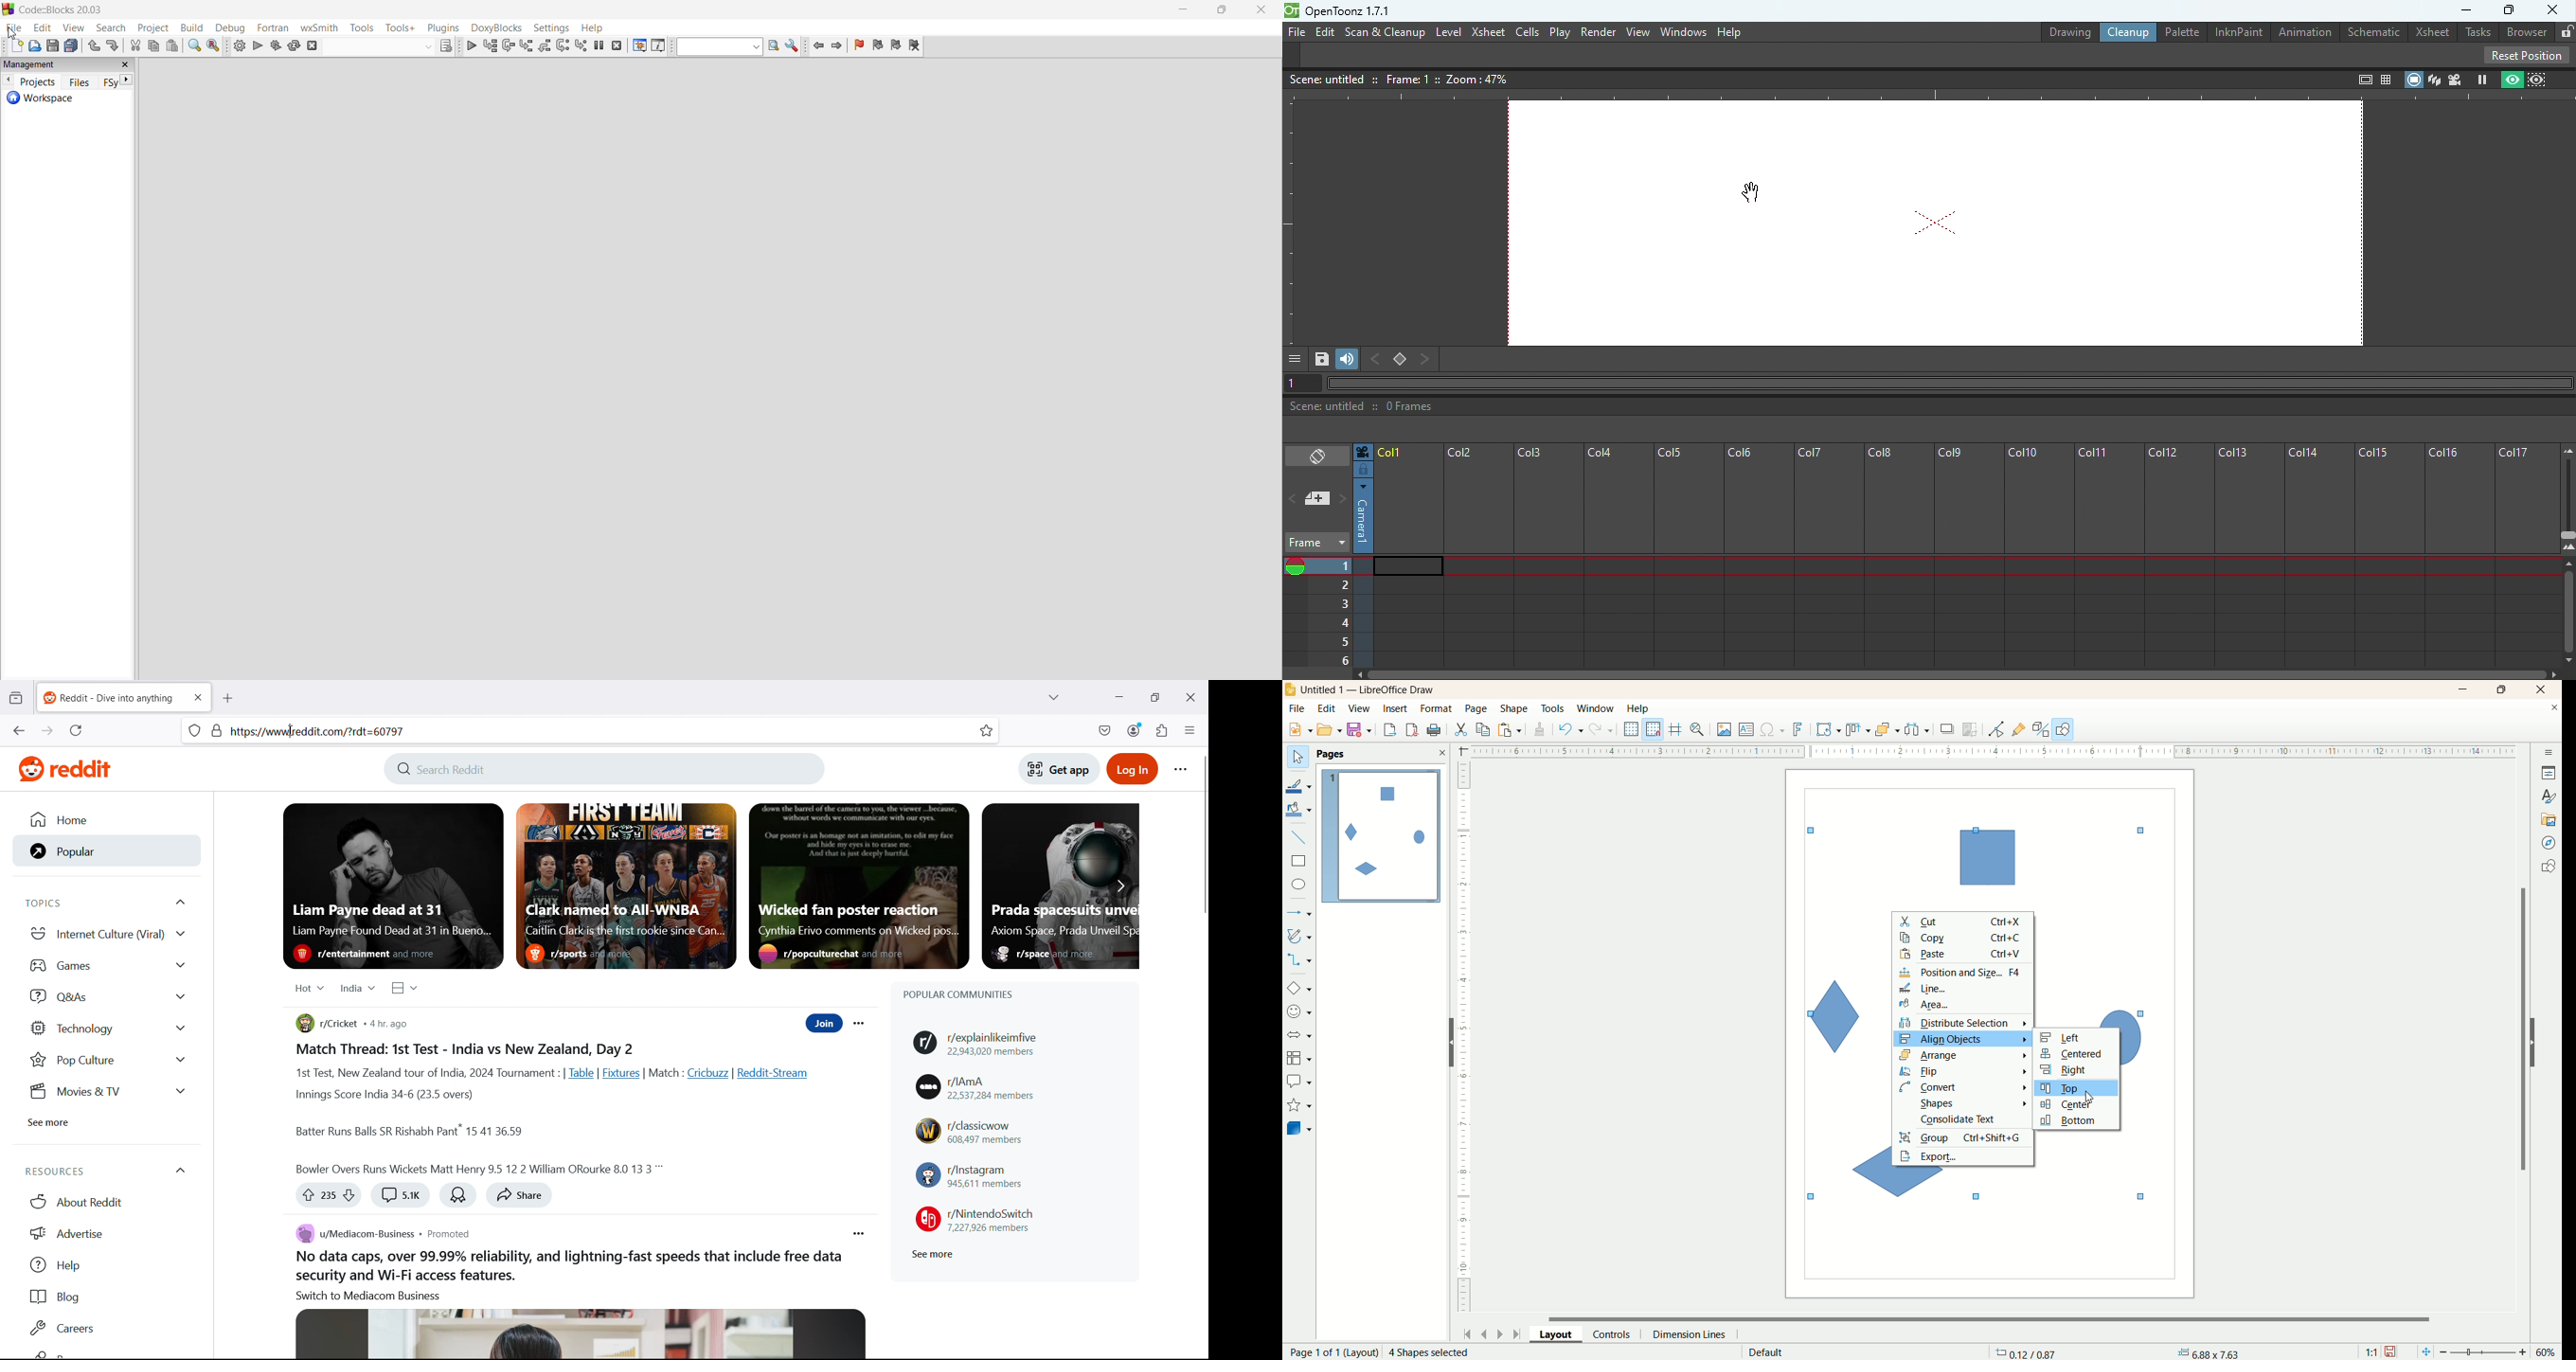  Describe the element at coordinates (2554, 710) in the screenshot. I see `close` at that location.